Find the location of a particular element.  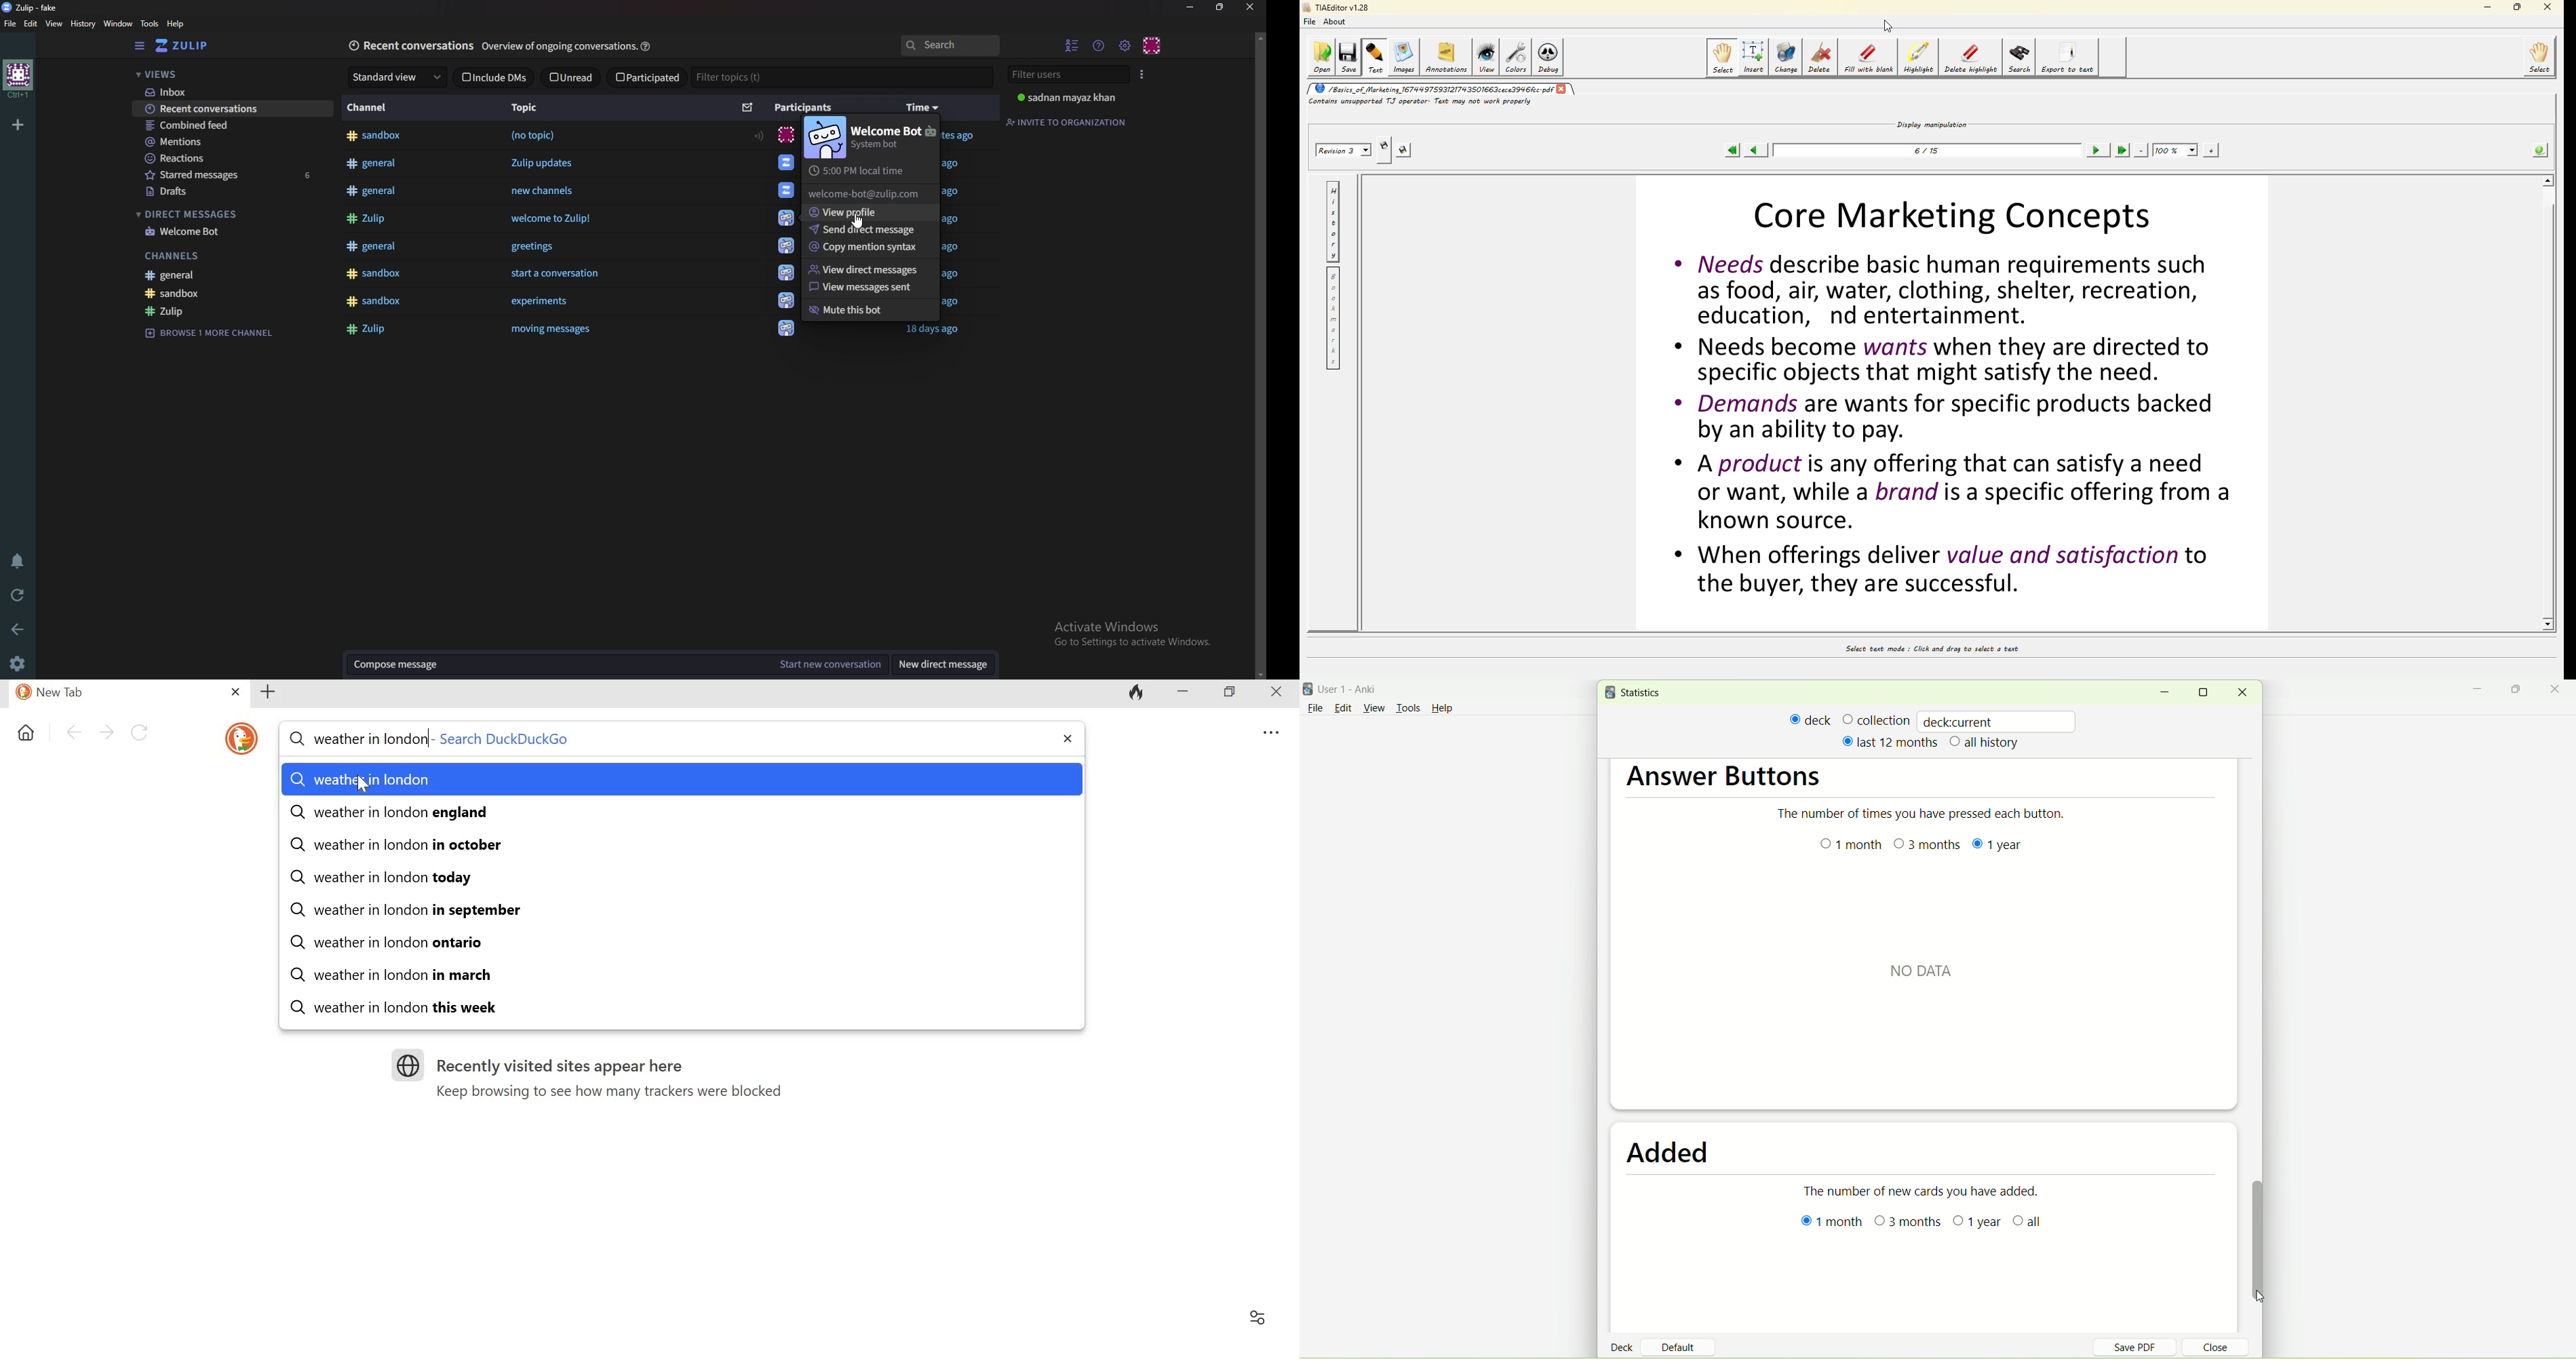

mute this bot is located at coordinates (867, 311).